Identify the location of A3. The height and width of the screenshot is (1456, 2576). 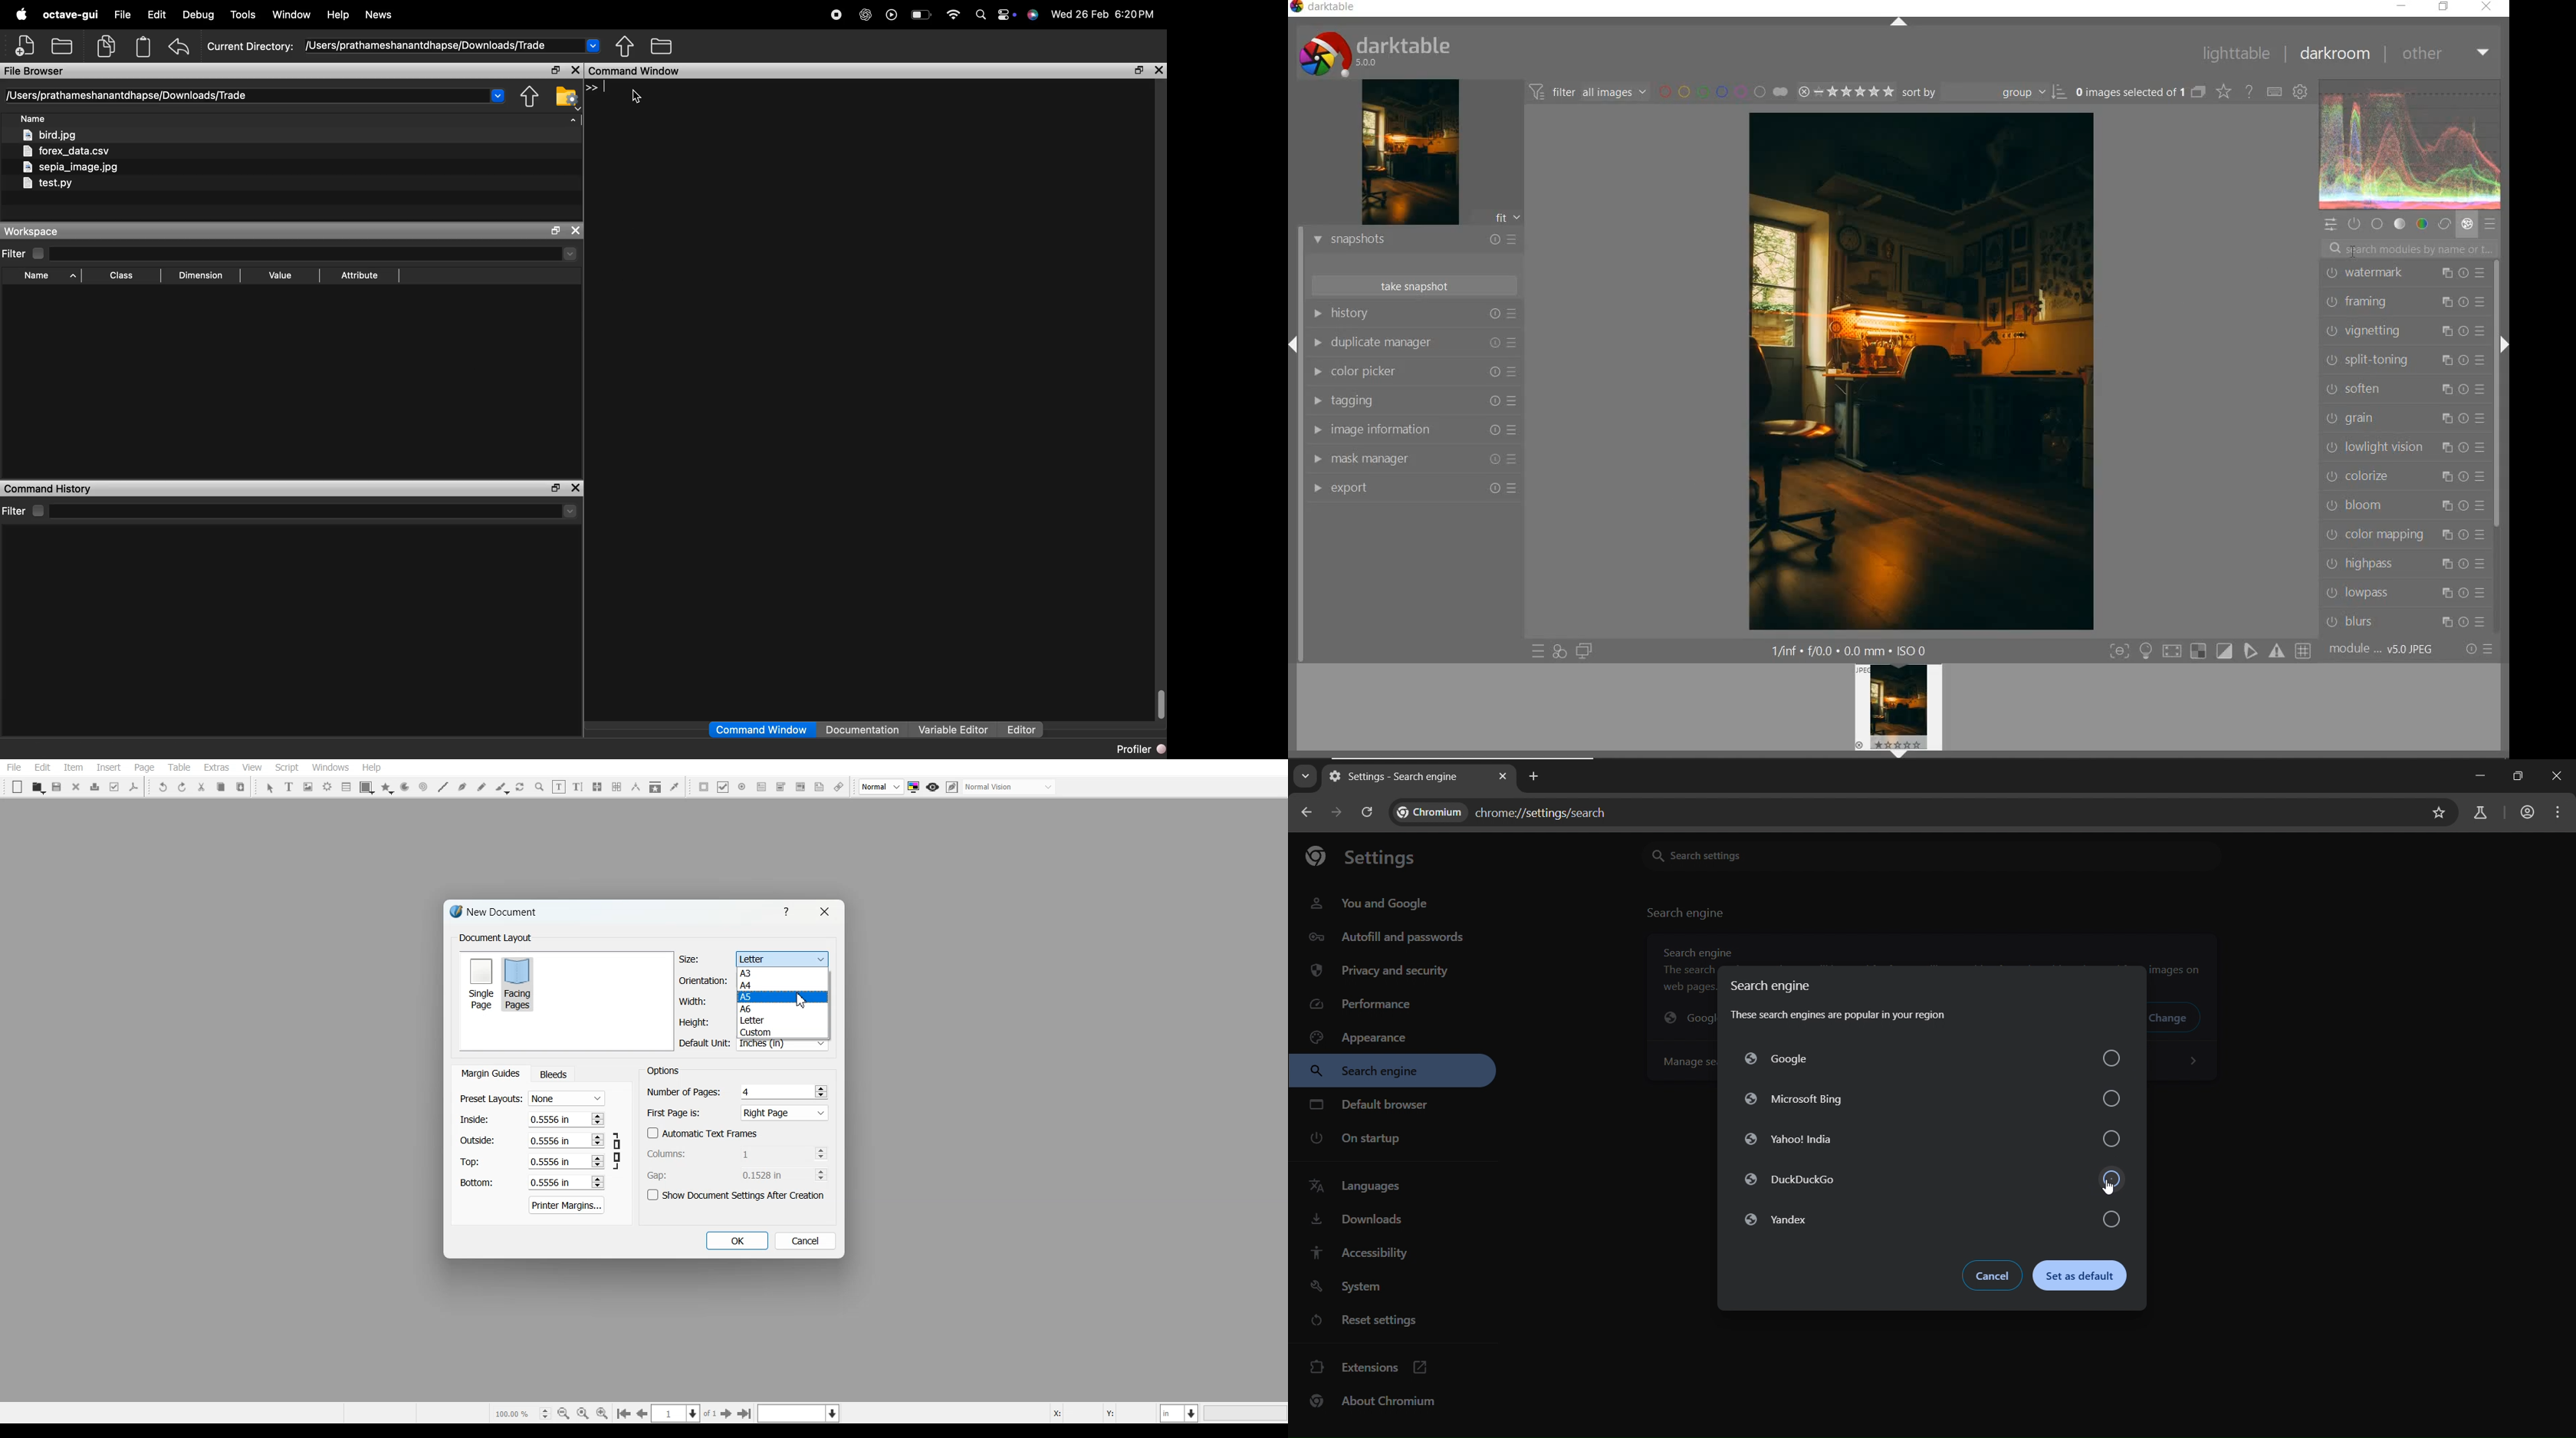
(783, 972).